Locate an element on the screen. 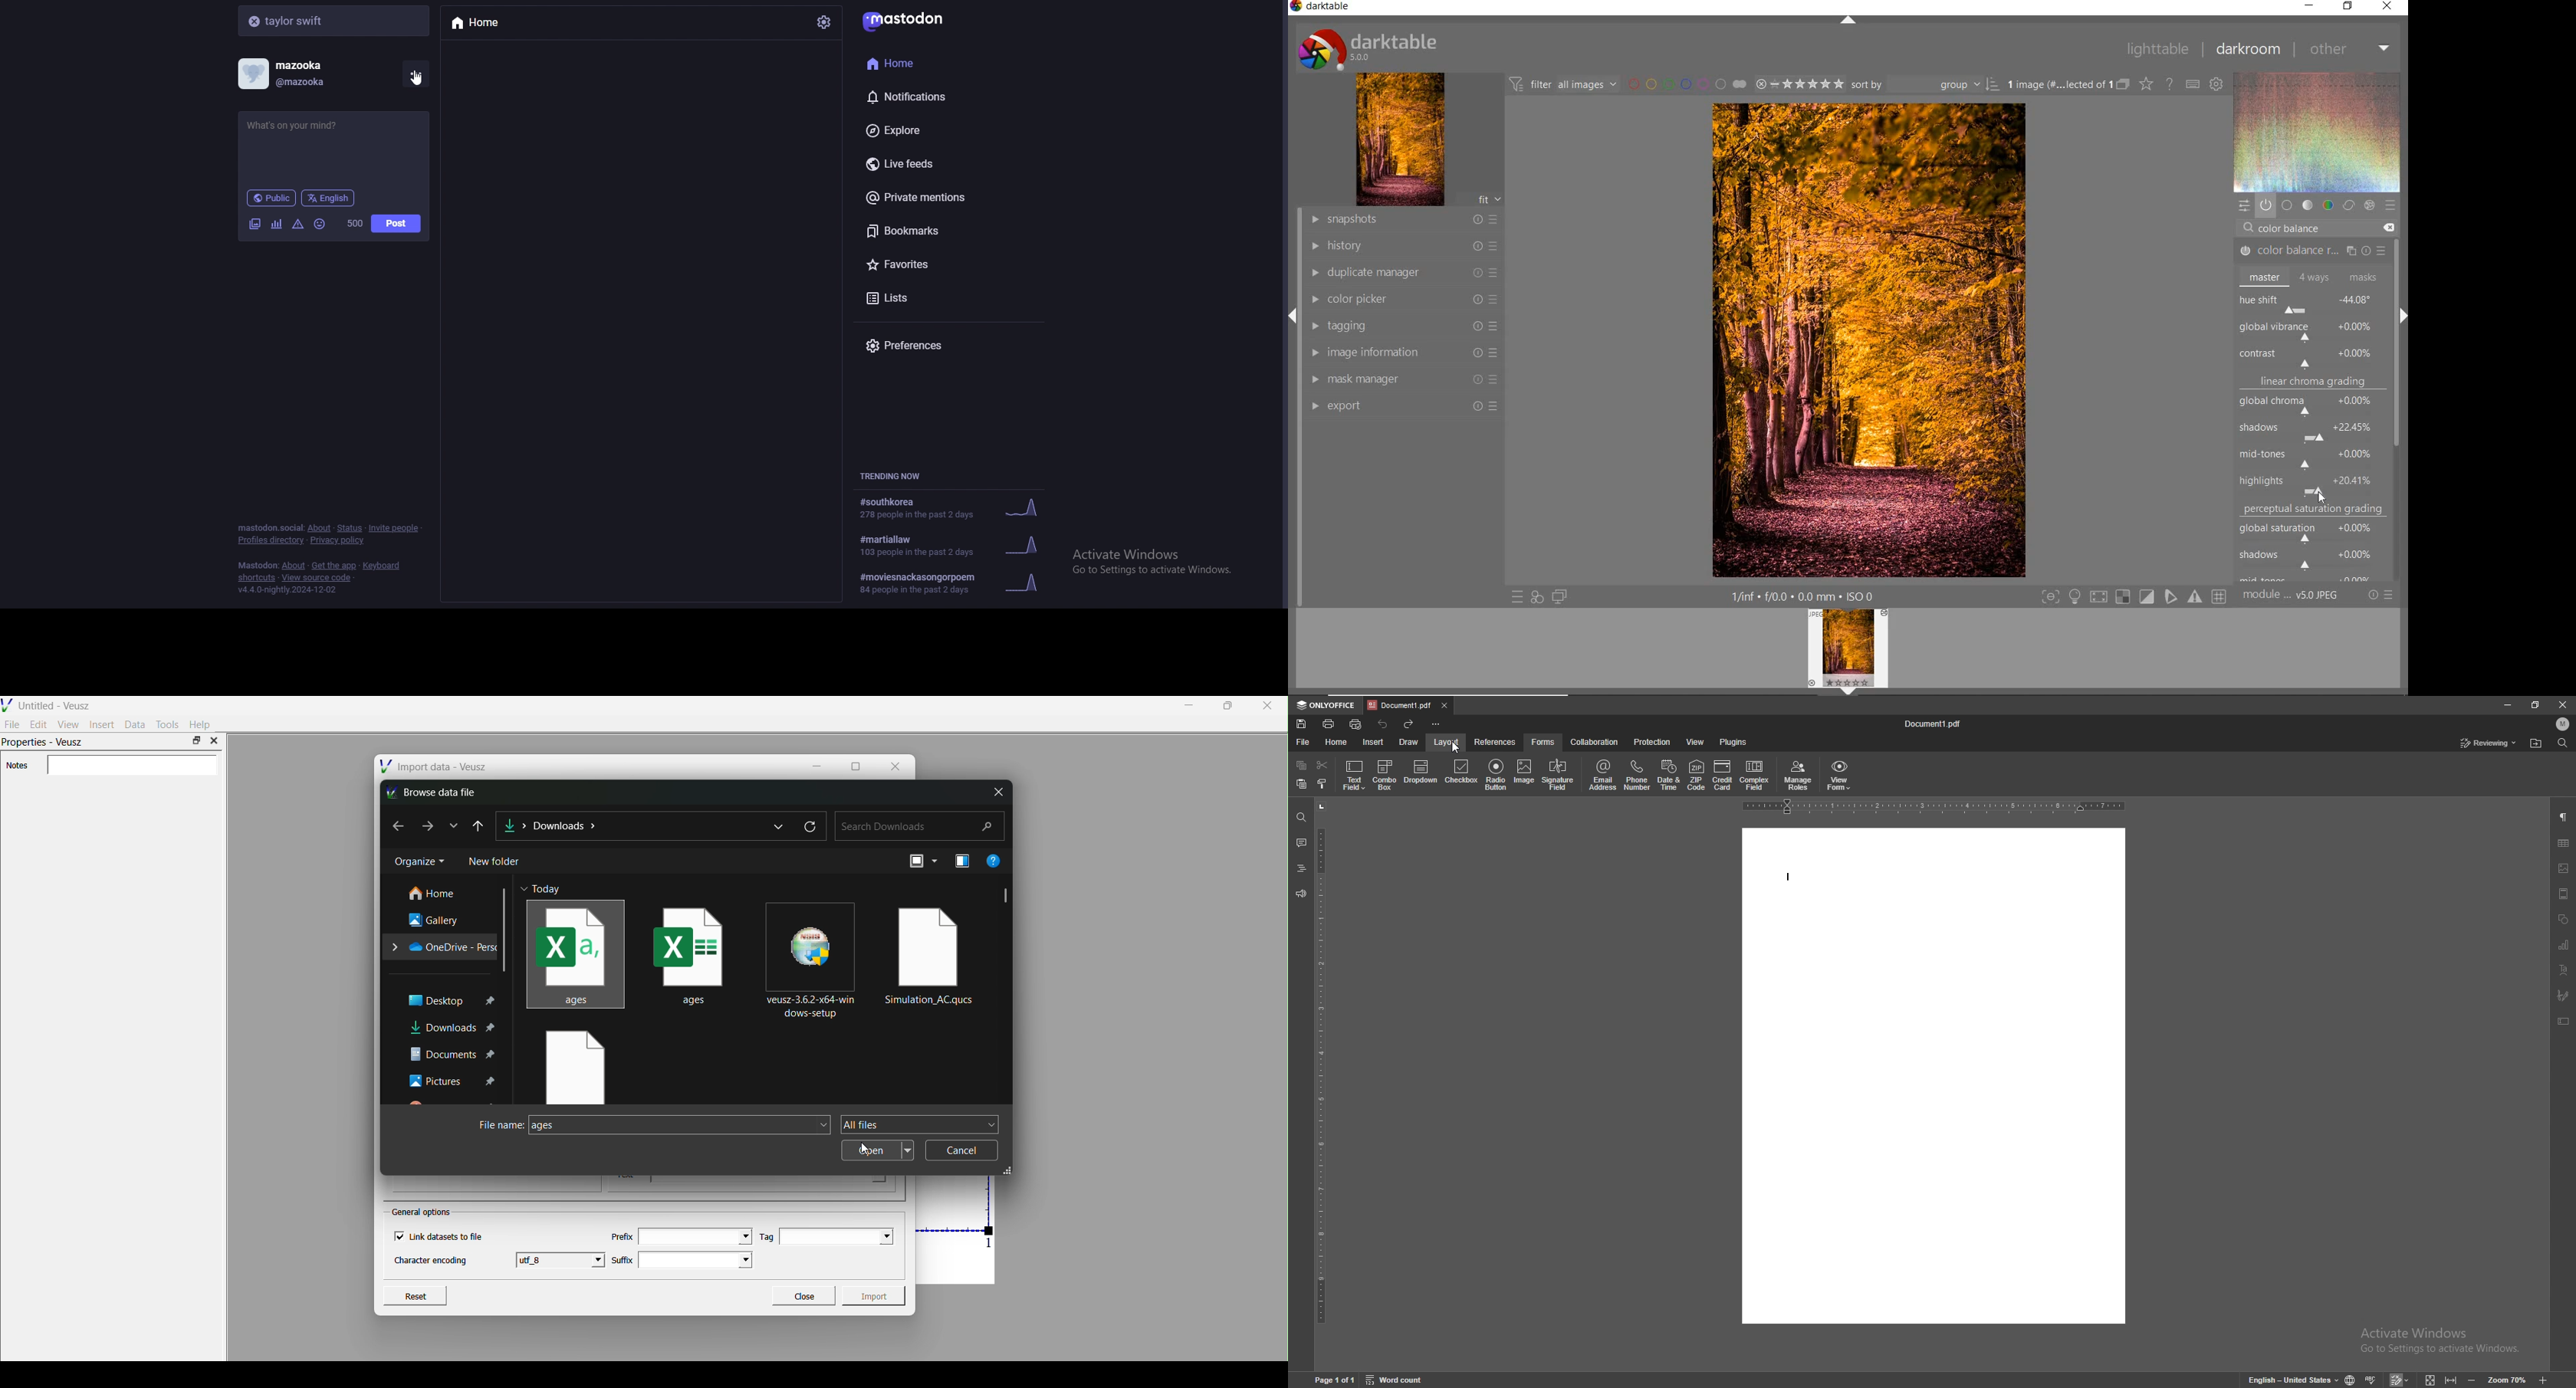 This screenshot has width=2576, height=1400. mask manager is located at coordinates (1405, 379).